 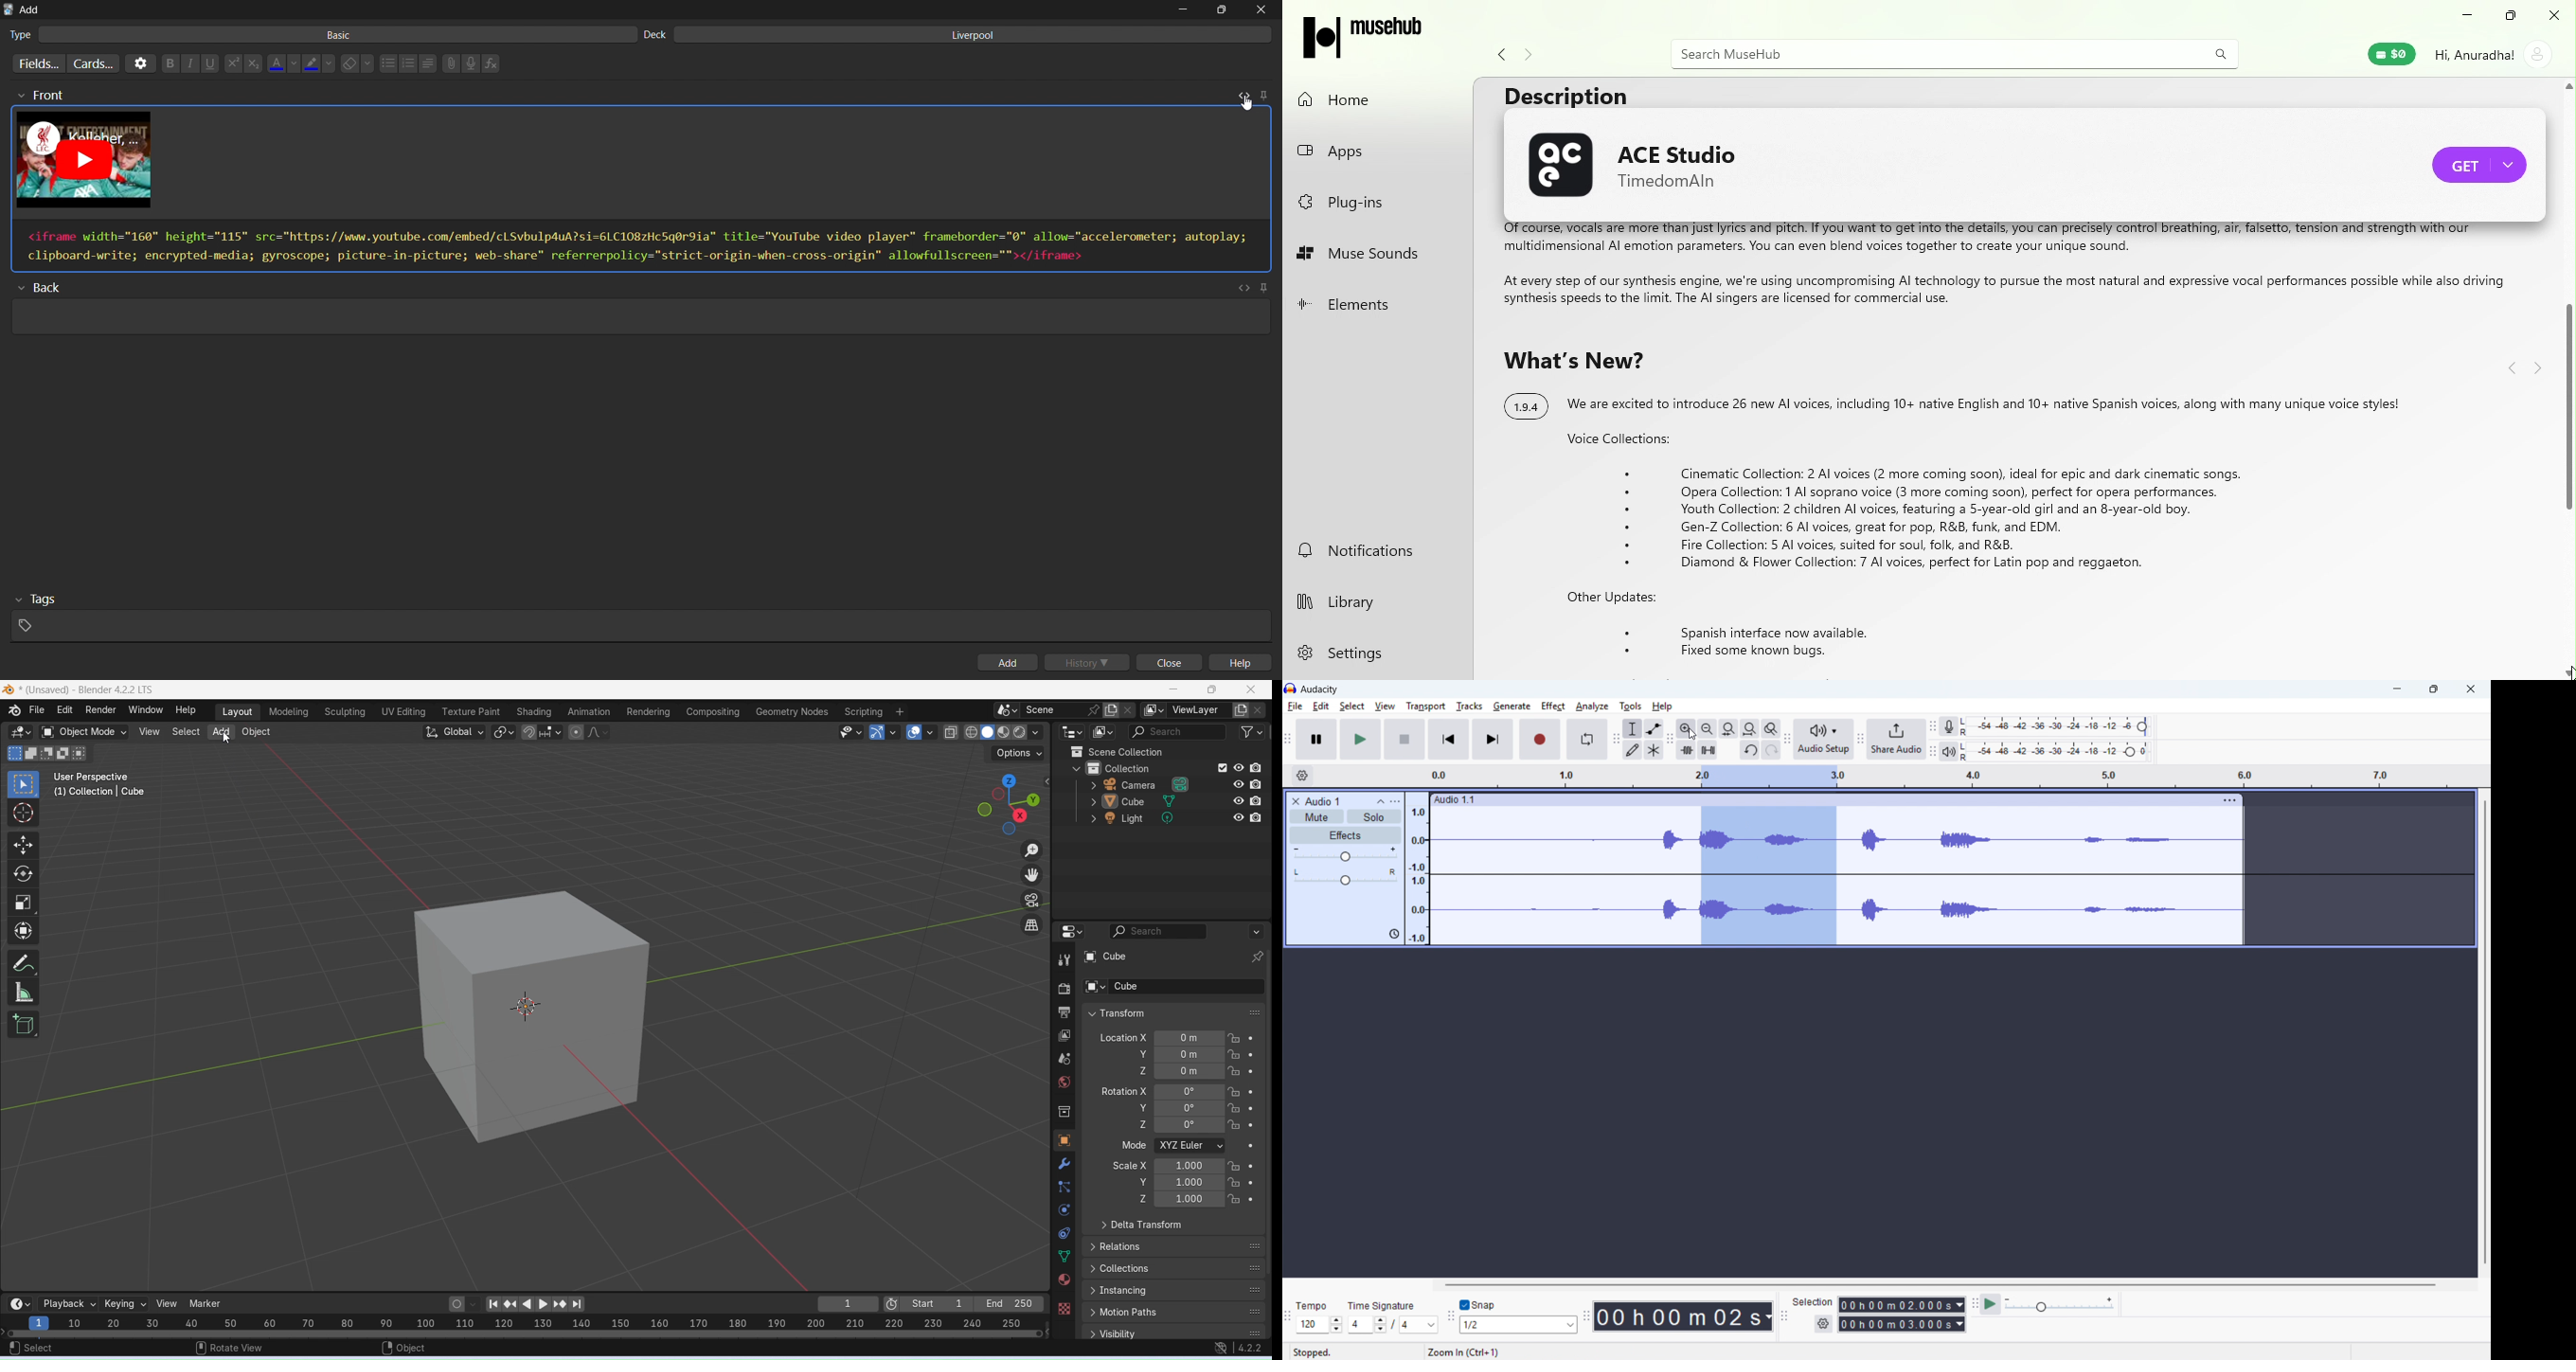 I want to click on Skip to last, so click(x=1493, y=740).